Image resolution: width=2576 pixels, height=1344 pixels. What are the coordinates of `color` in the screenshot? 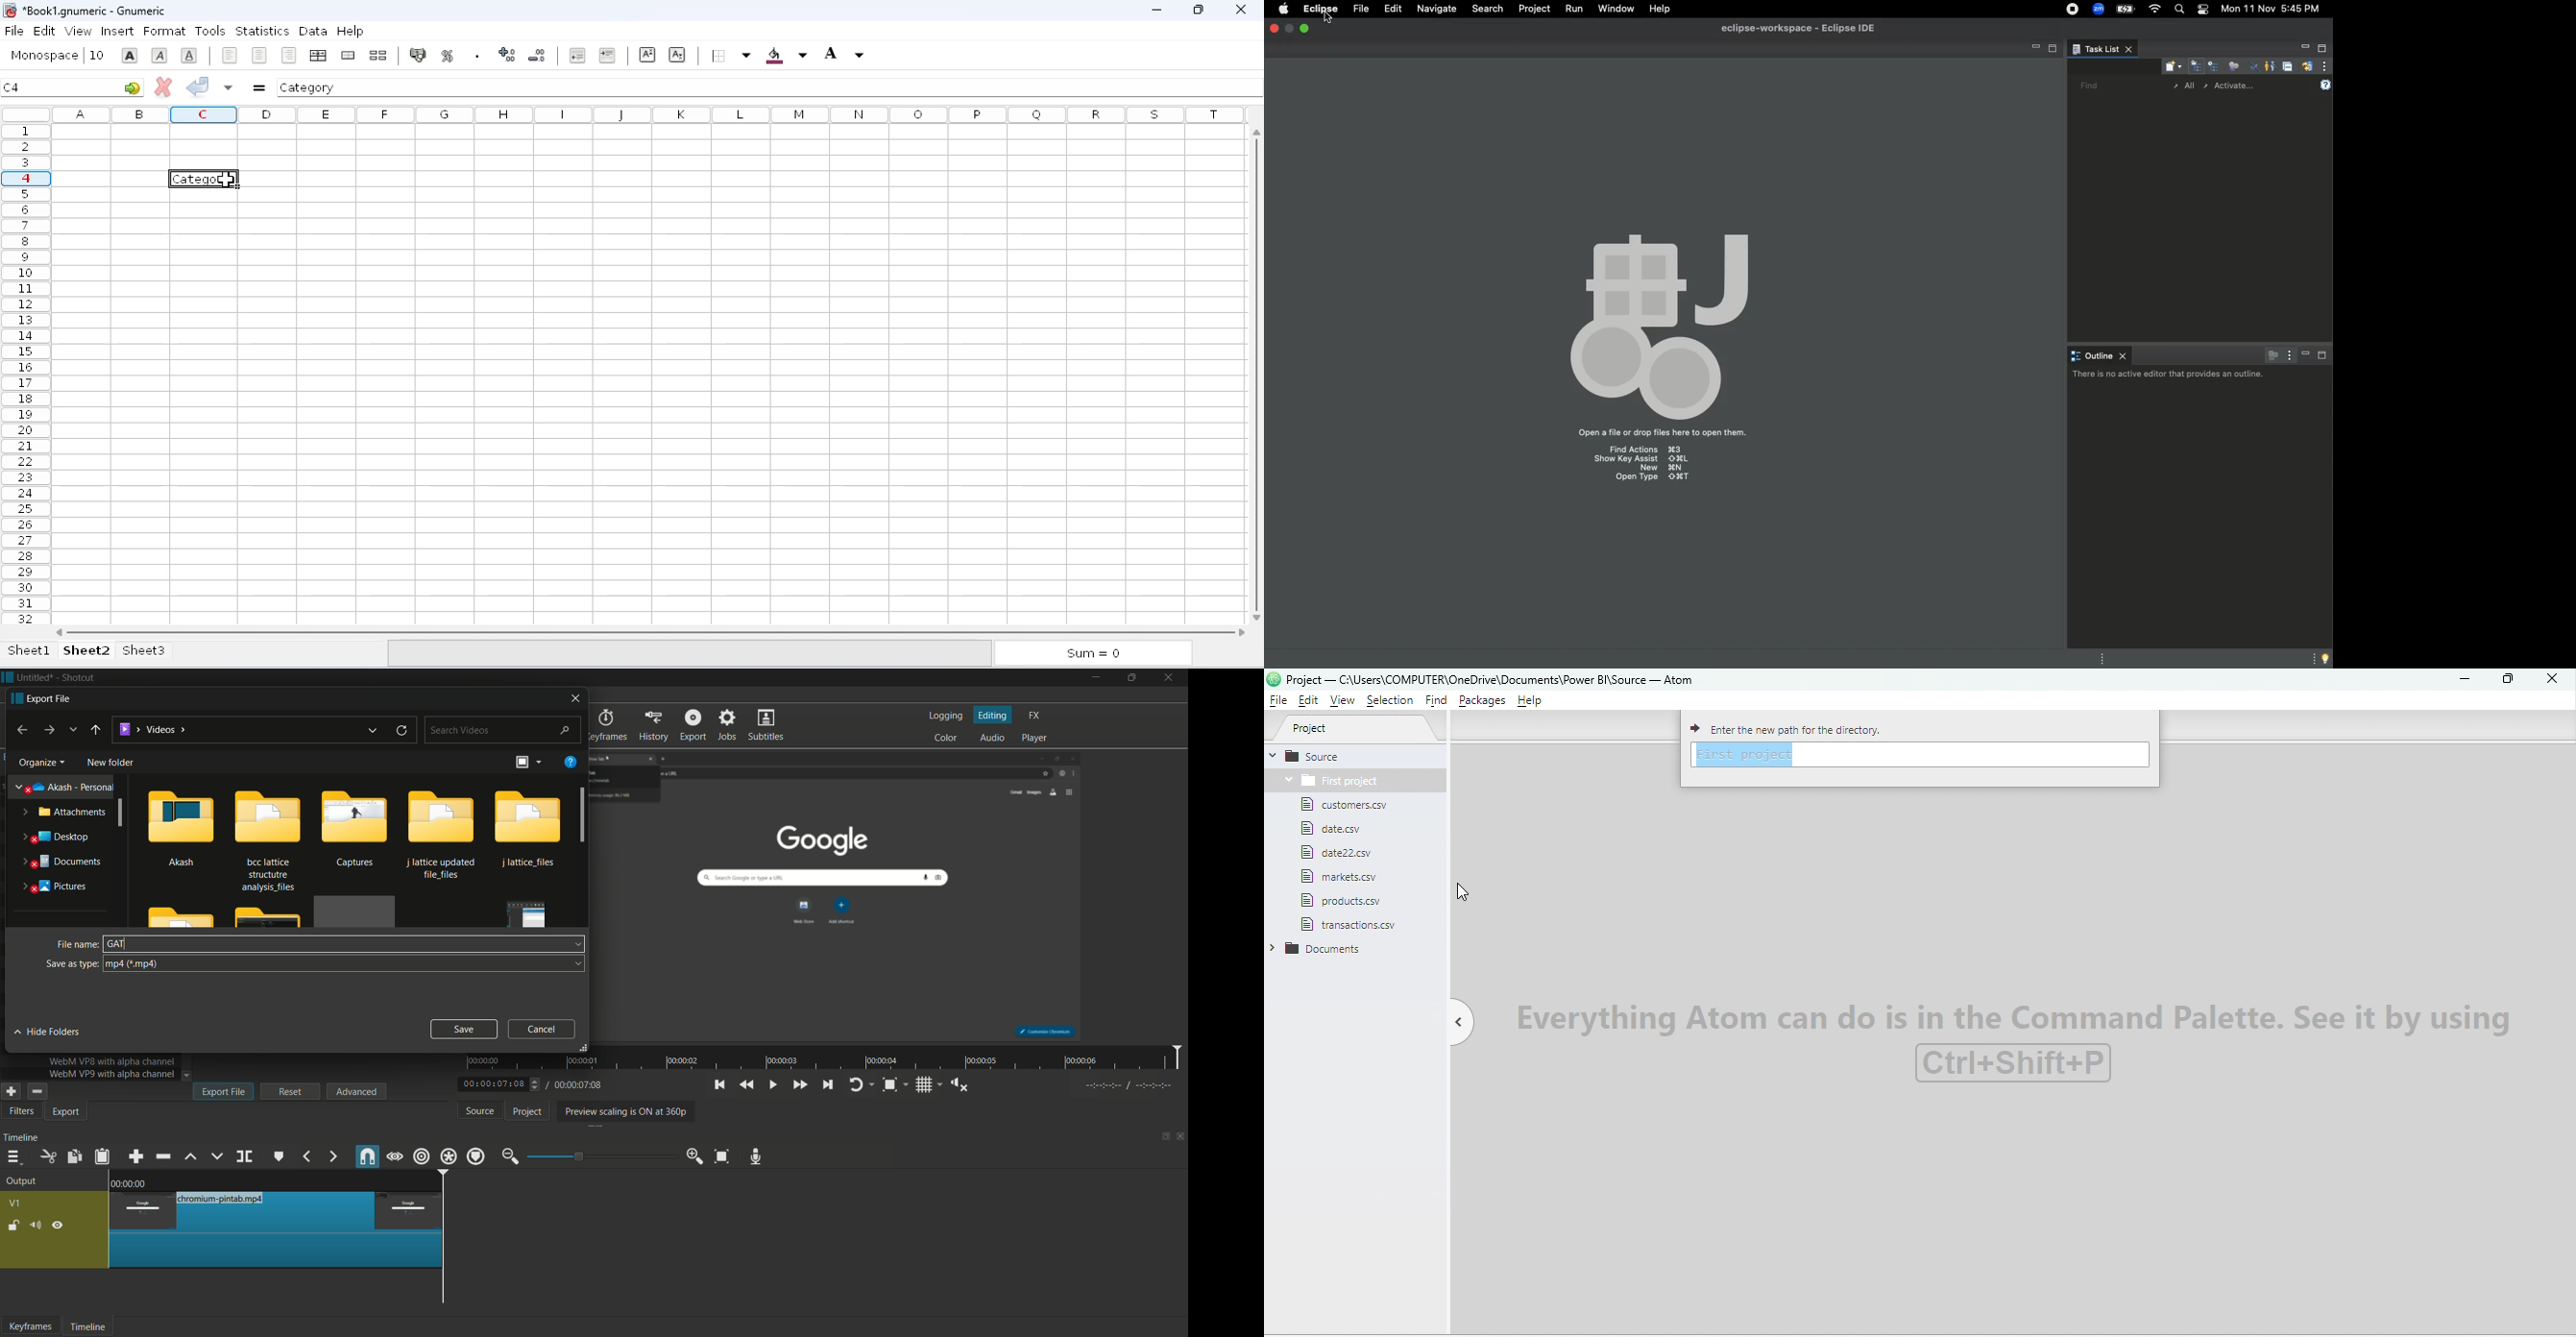 It's located at (948, 737).